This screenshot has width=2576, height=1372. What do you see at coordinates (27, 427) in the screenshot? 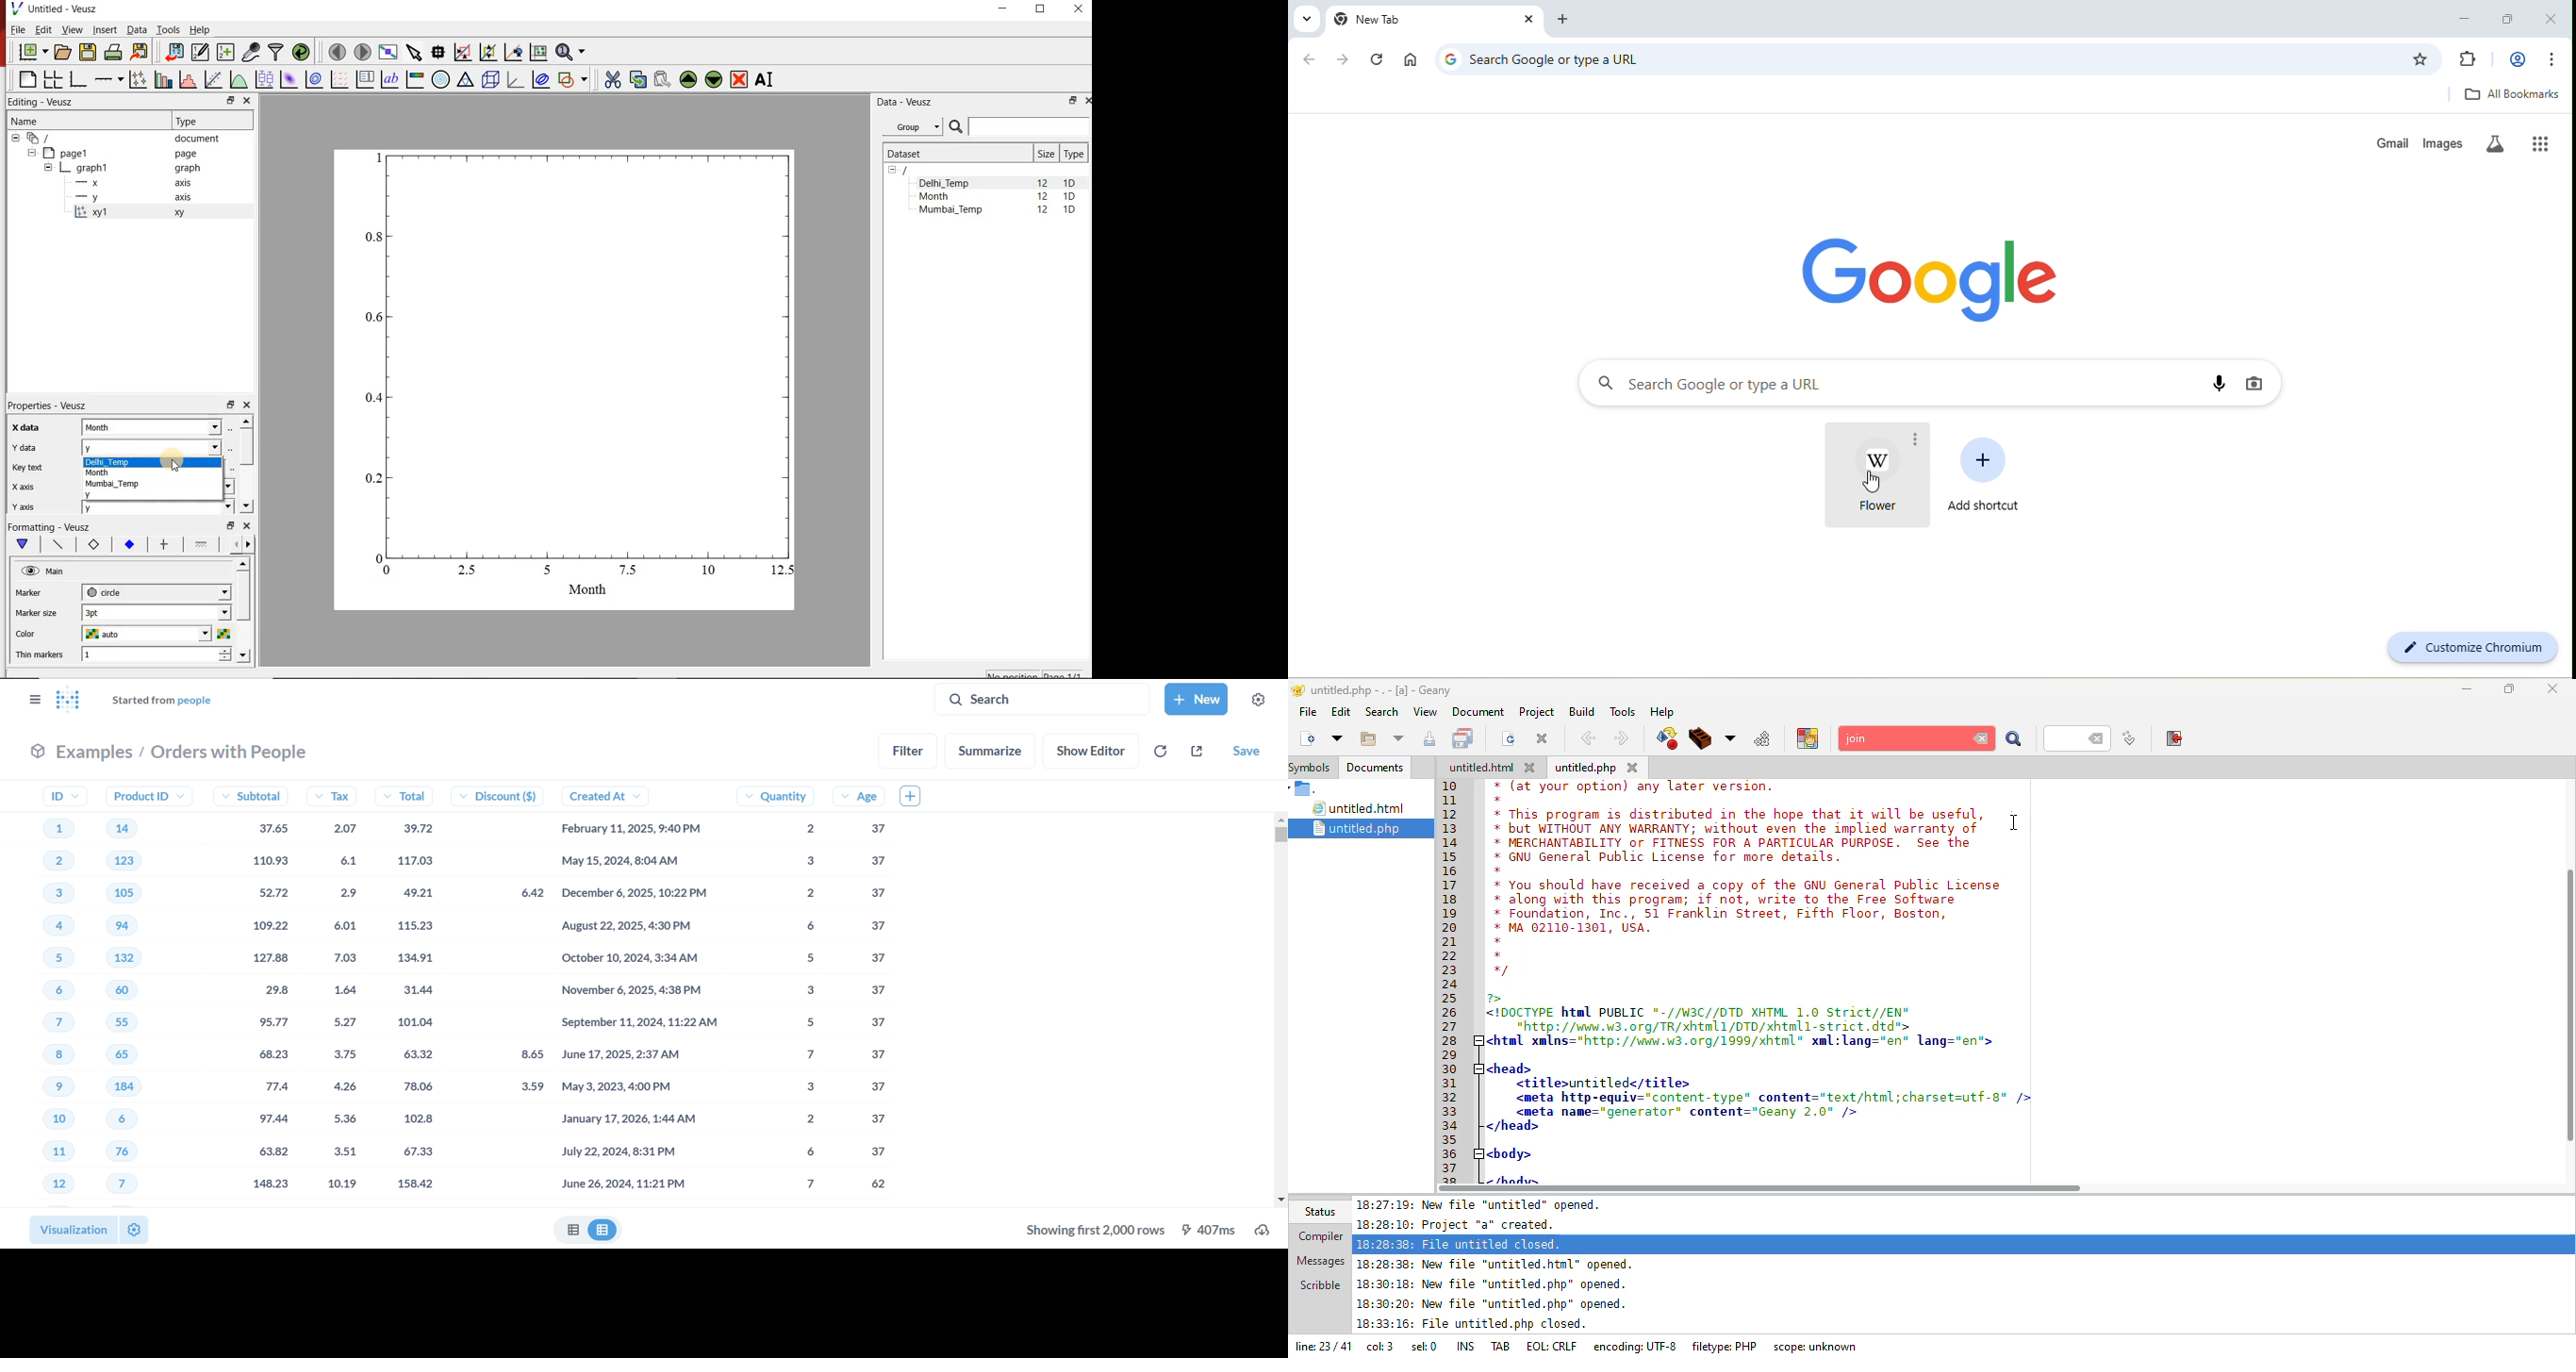
I see `x-data` at bounding box center [27, 427].